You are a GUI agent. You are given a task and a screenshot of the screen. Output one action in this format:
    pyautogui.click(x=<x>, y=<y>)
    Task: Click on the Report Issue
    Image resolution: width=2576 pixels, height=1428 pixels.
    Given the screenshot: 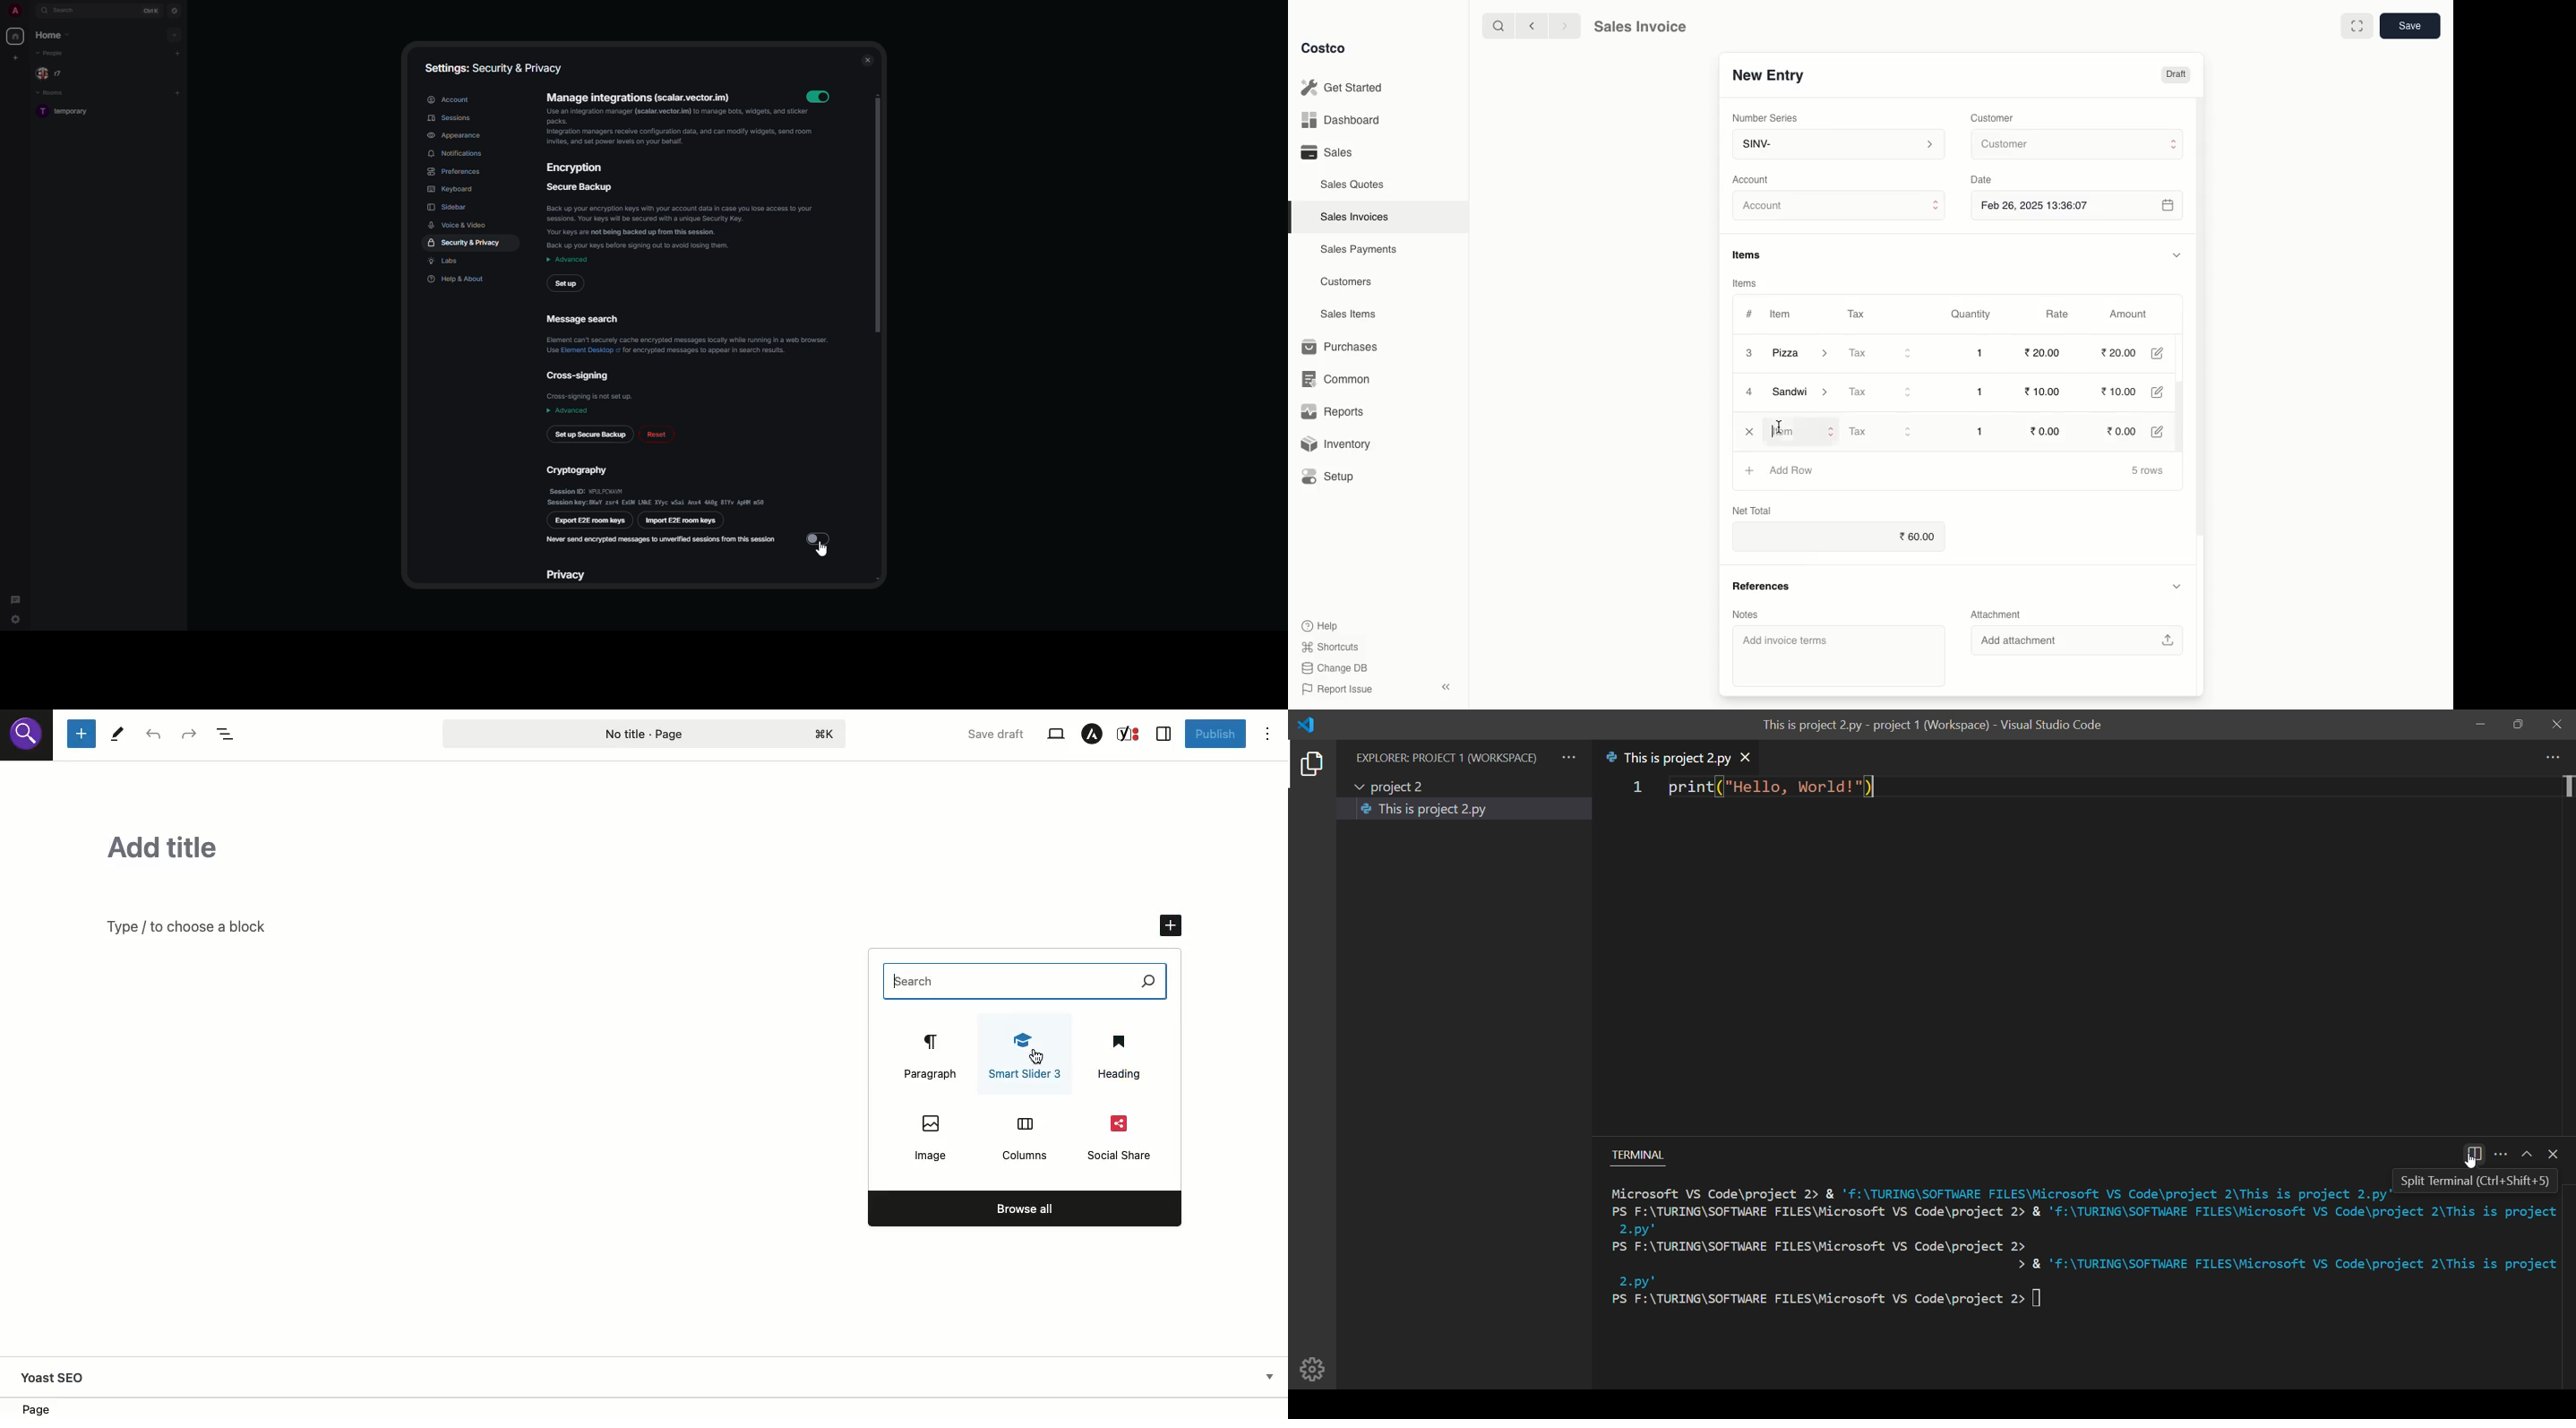 What is the action you would take?
    pyautogui.click(x=1334, y=689)
    